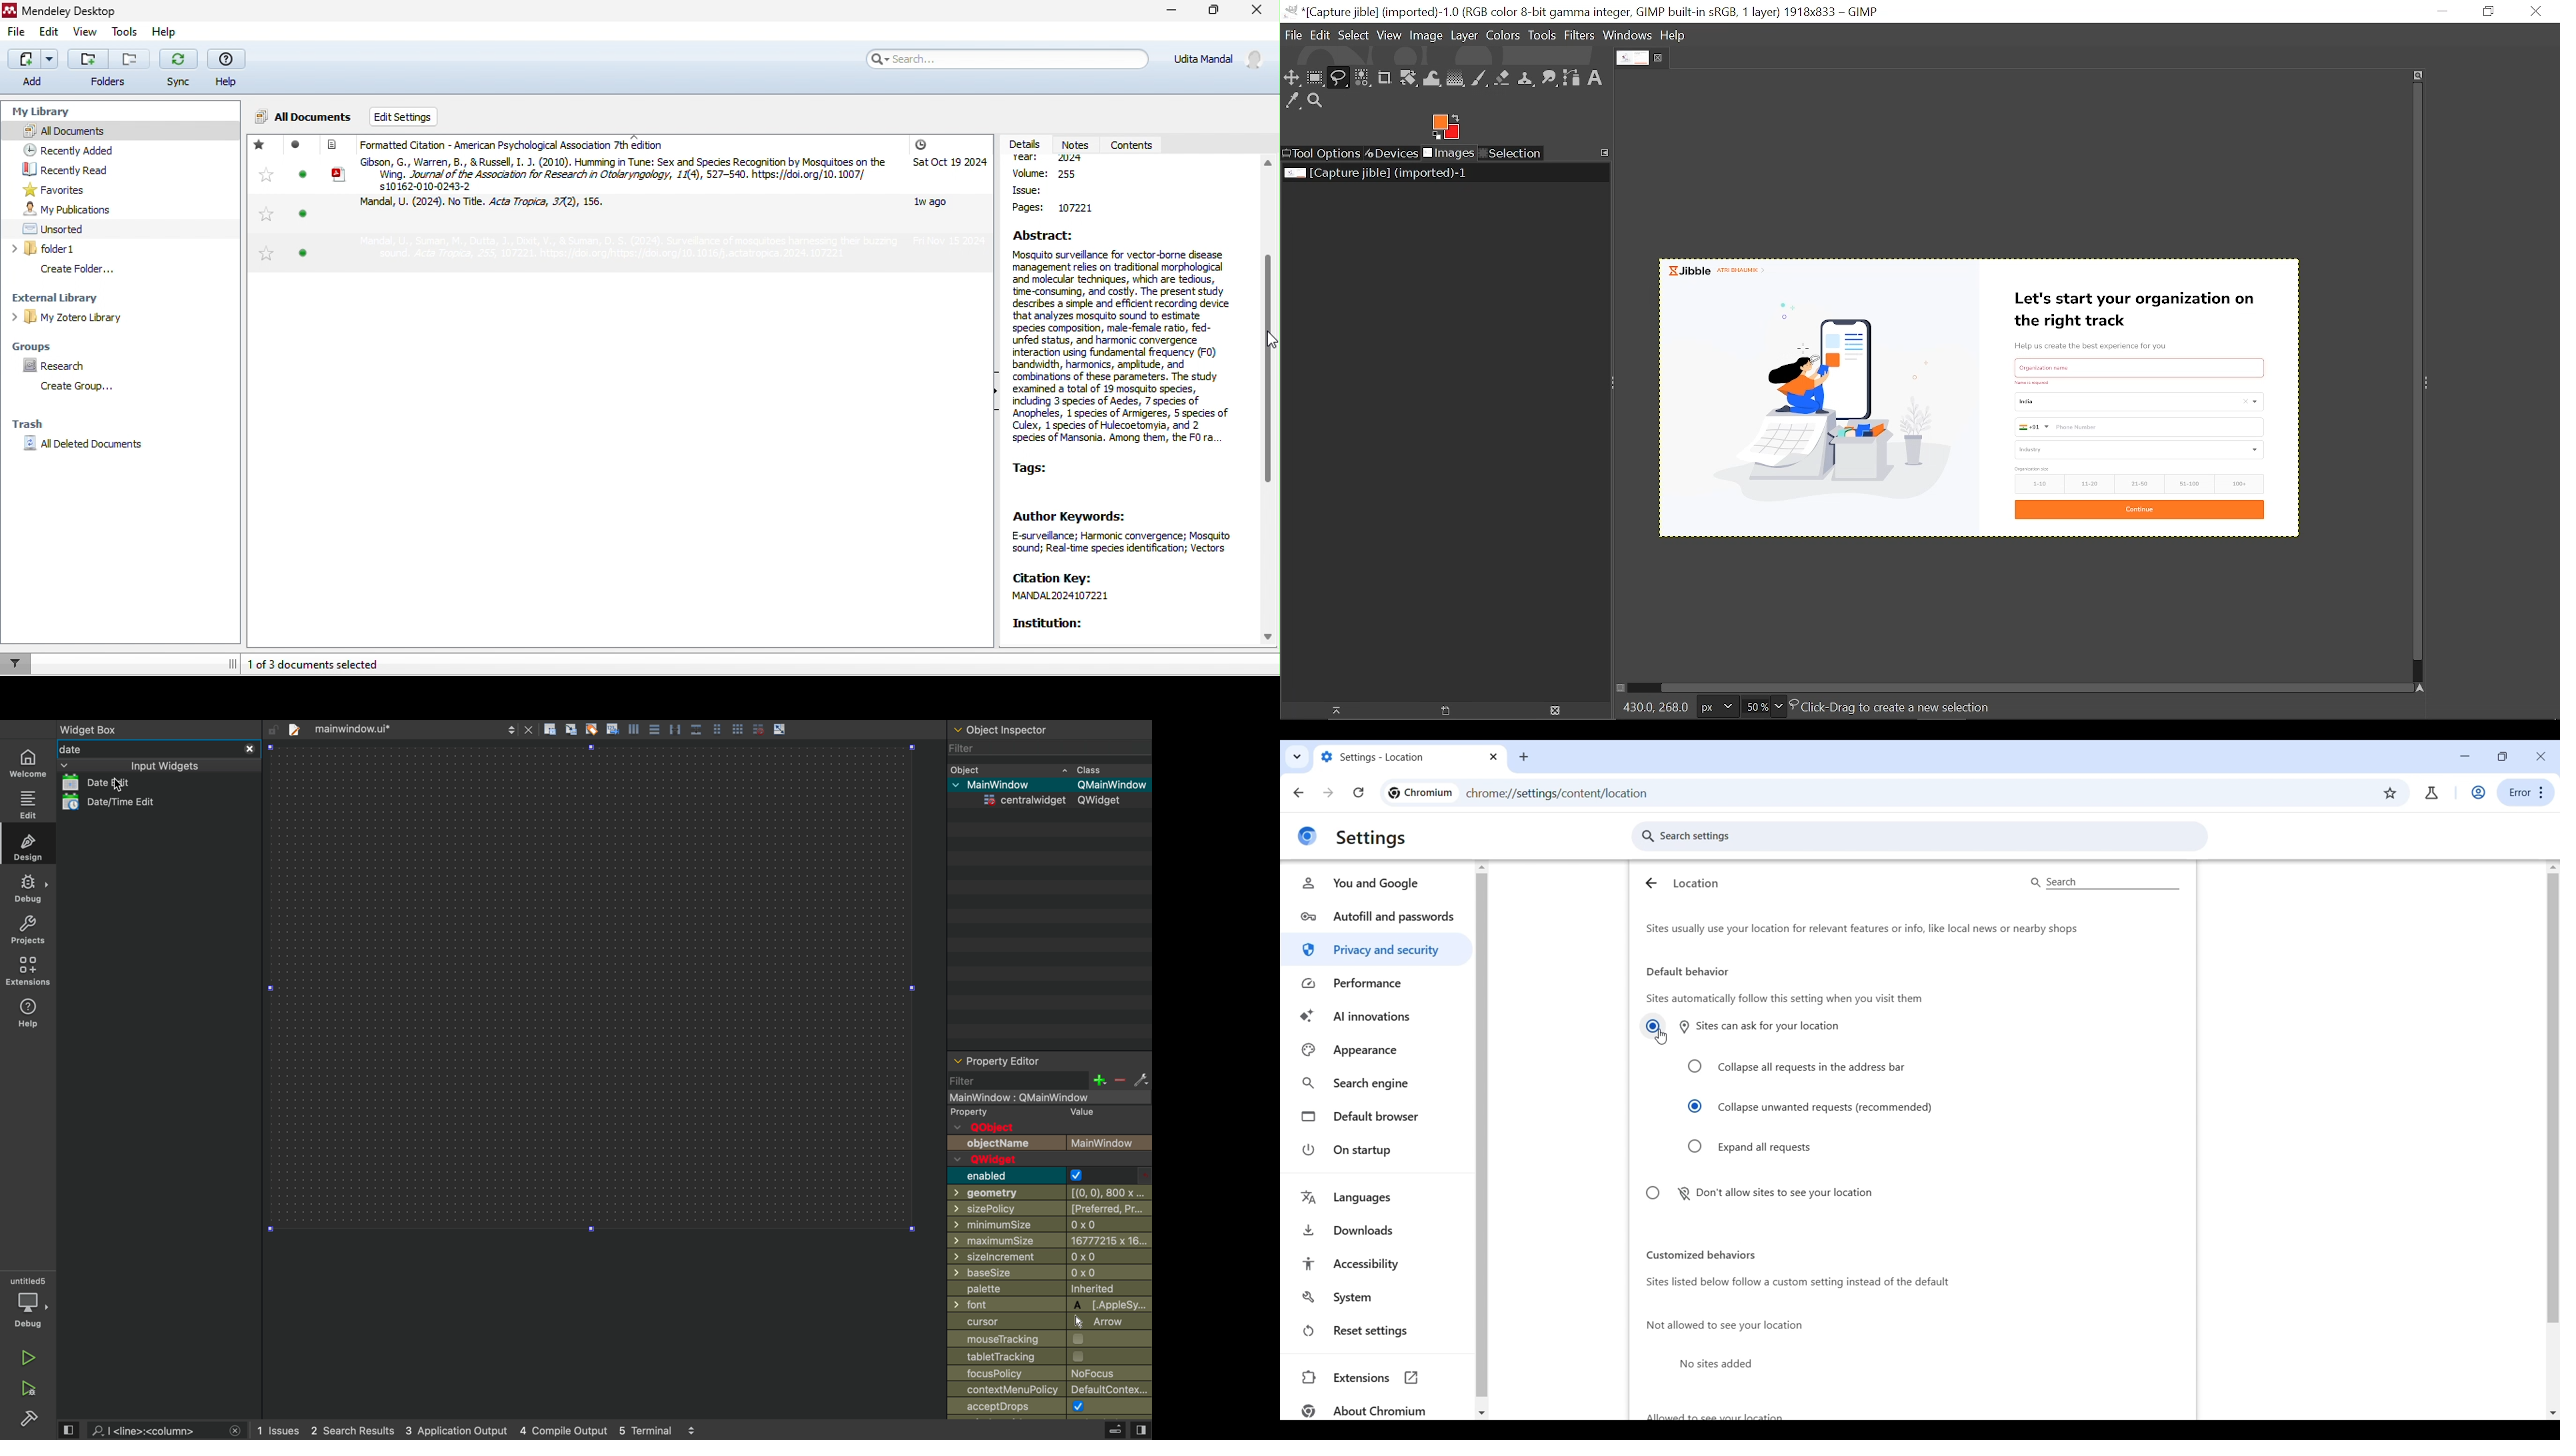 The width and height of the screenshot is (2576, 1456). Describe the element at coordinates (1377, 1082) in the screenshot. I see `Search engine` at that location.